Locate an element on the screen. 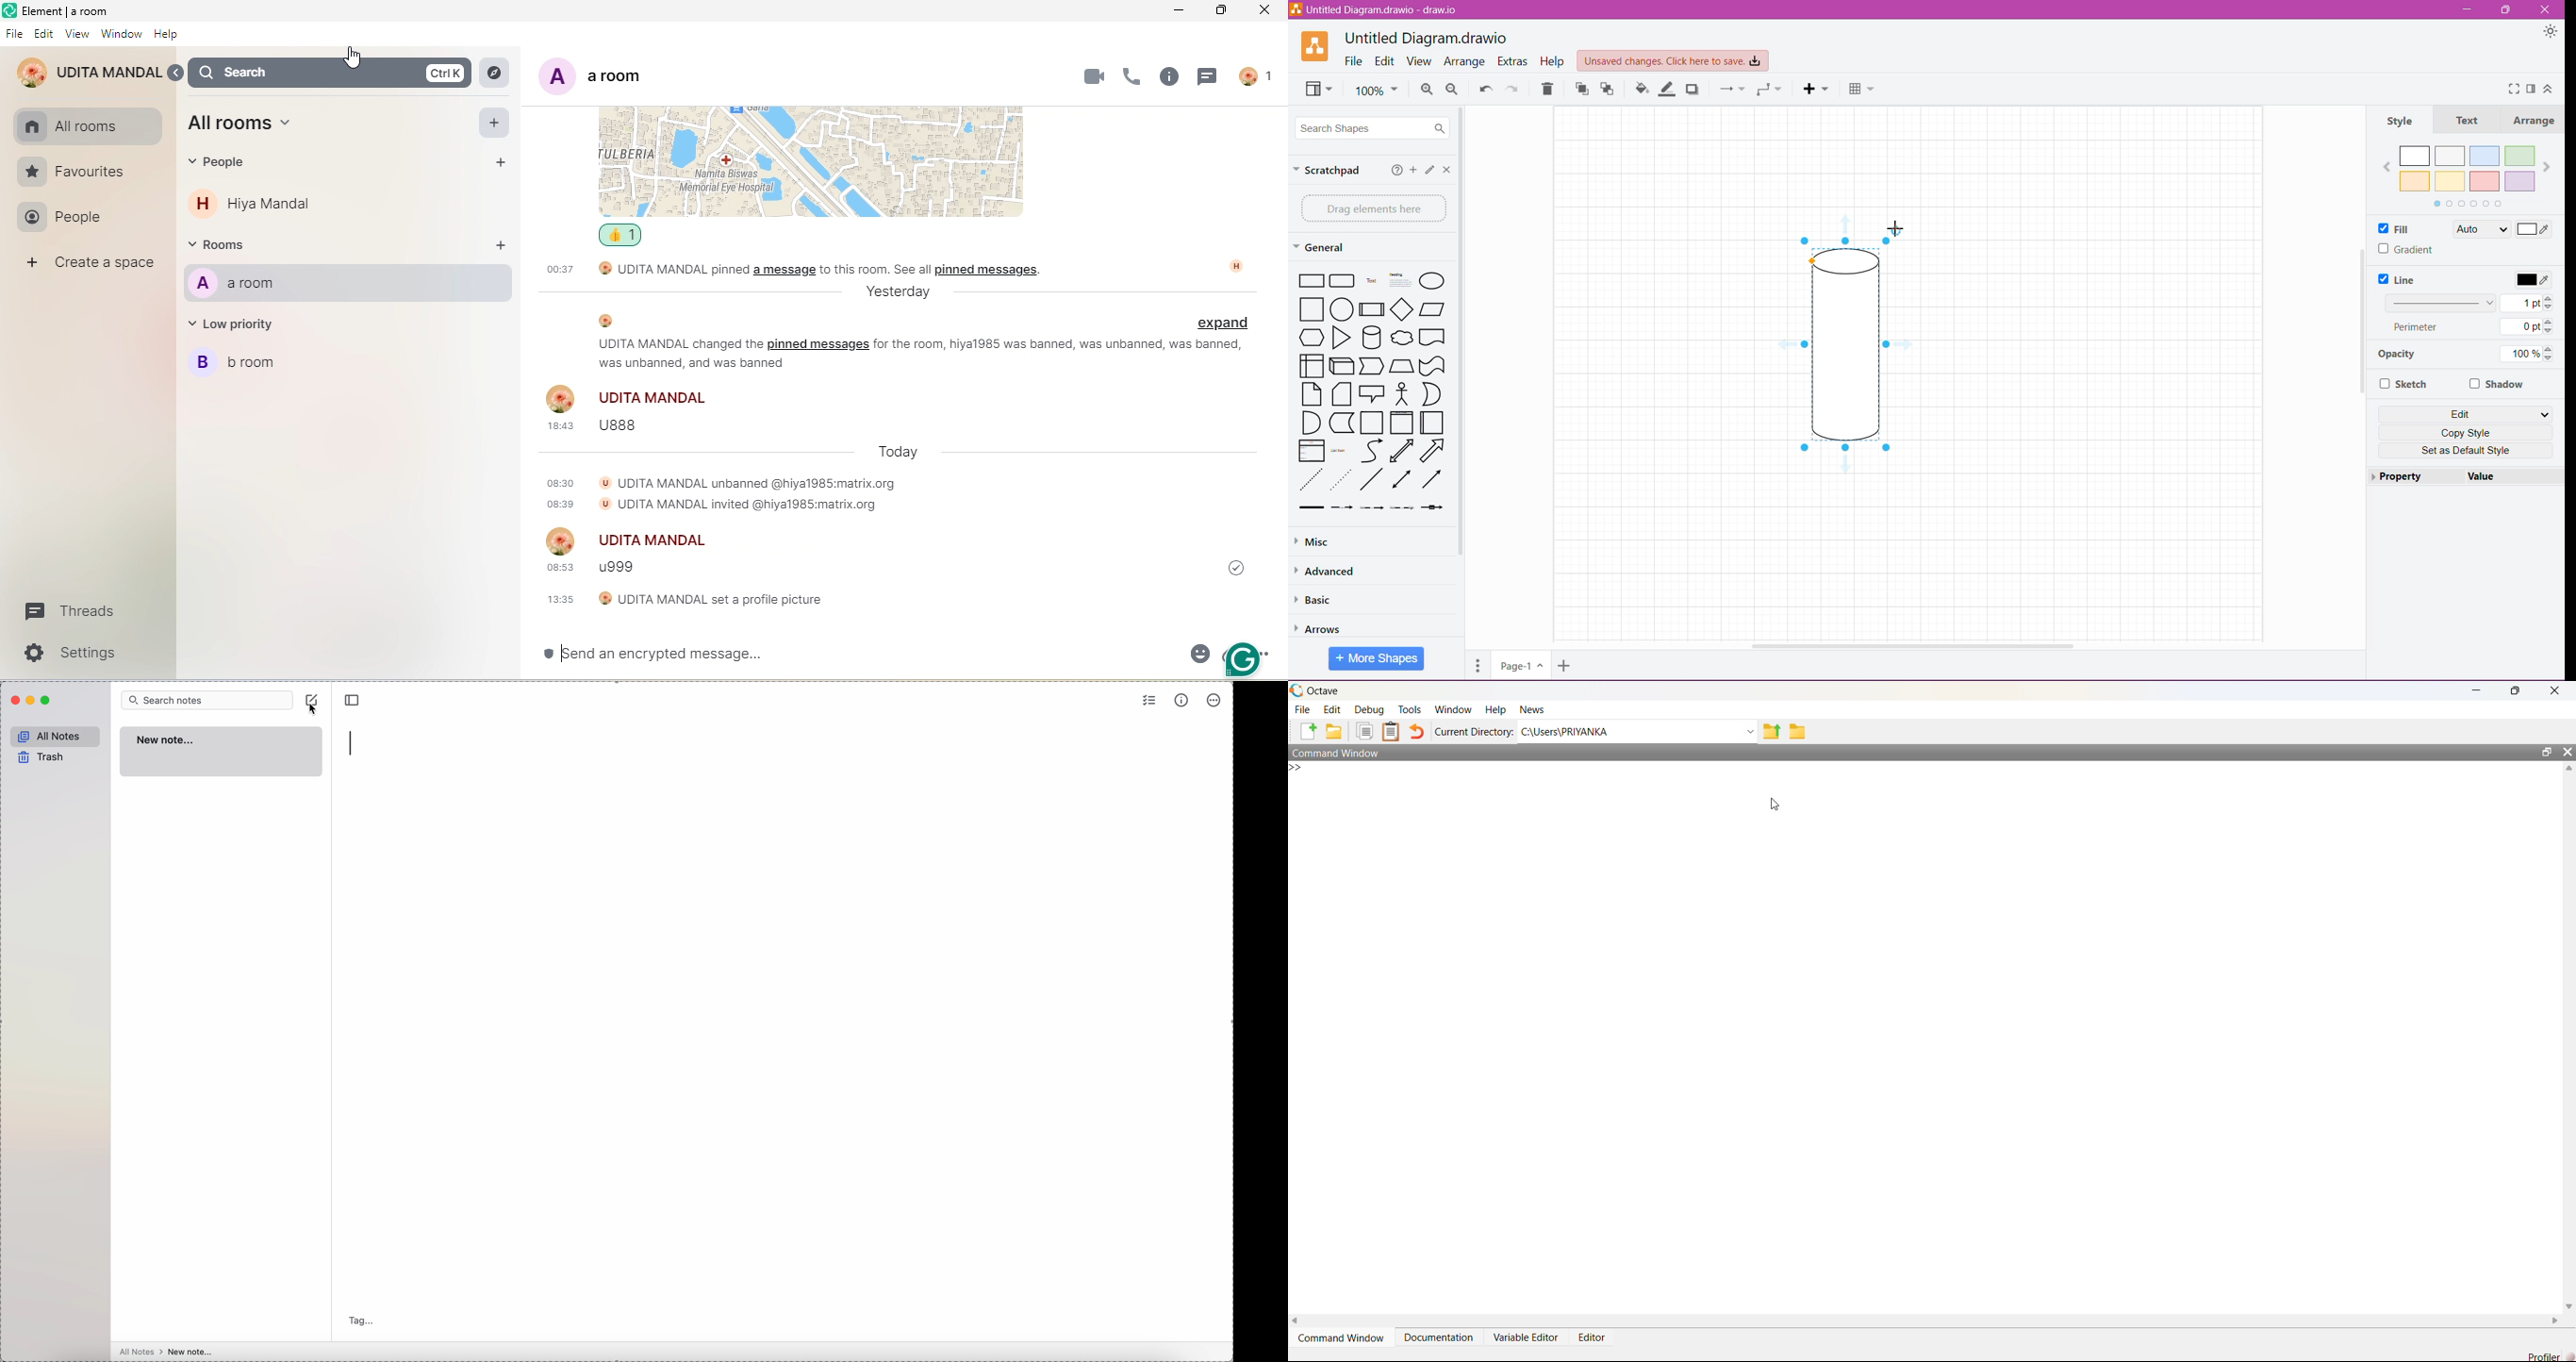 Image resolution: width=2576 pixels, height=1372 pixels. Profile is located at coordinates (1257, 78).